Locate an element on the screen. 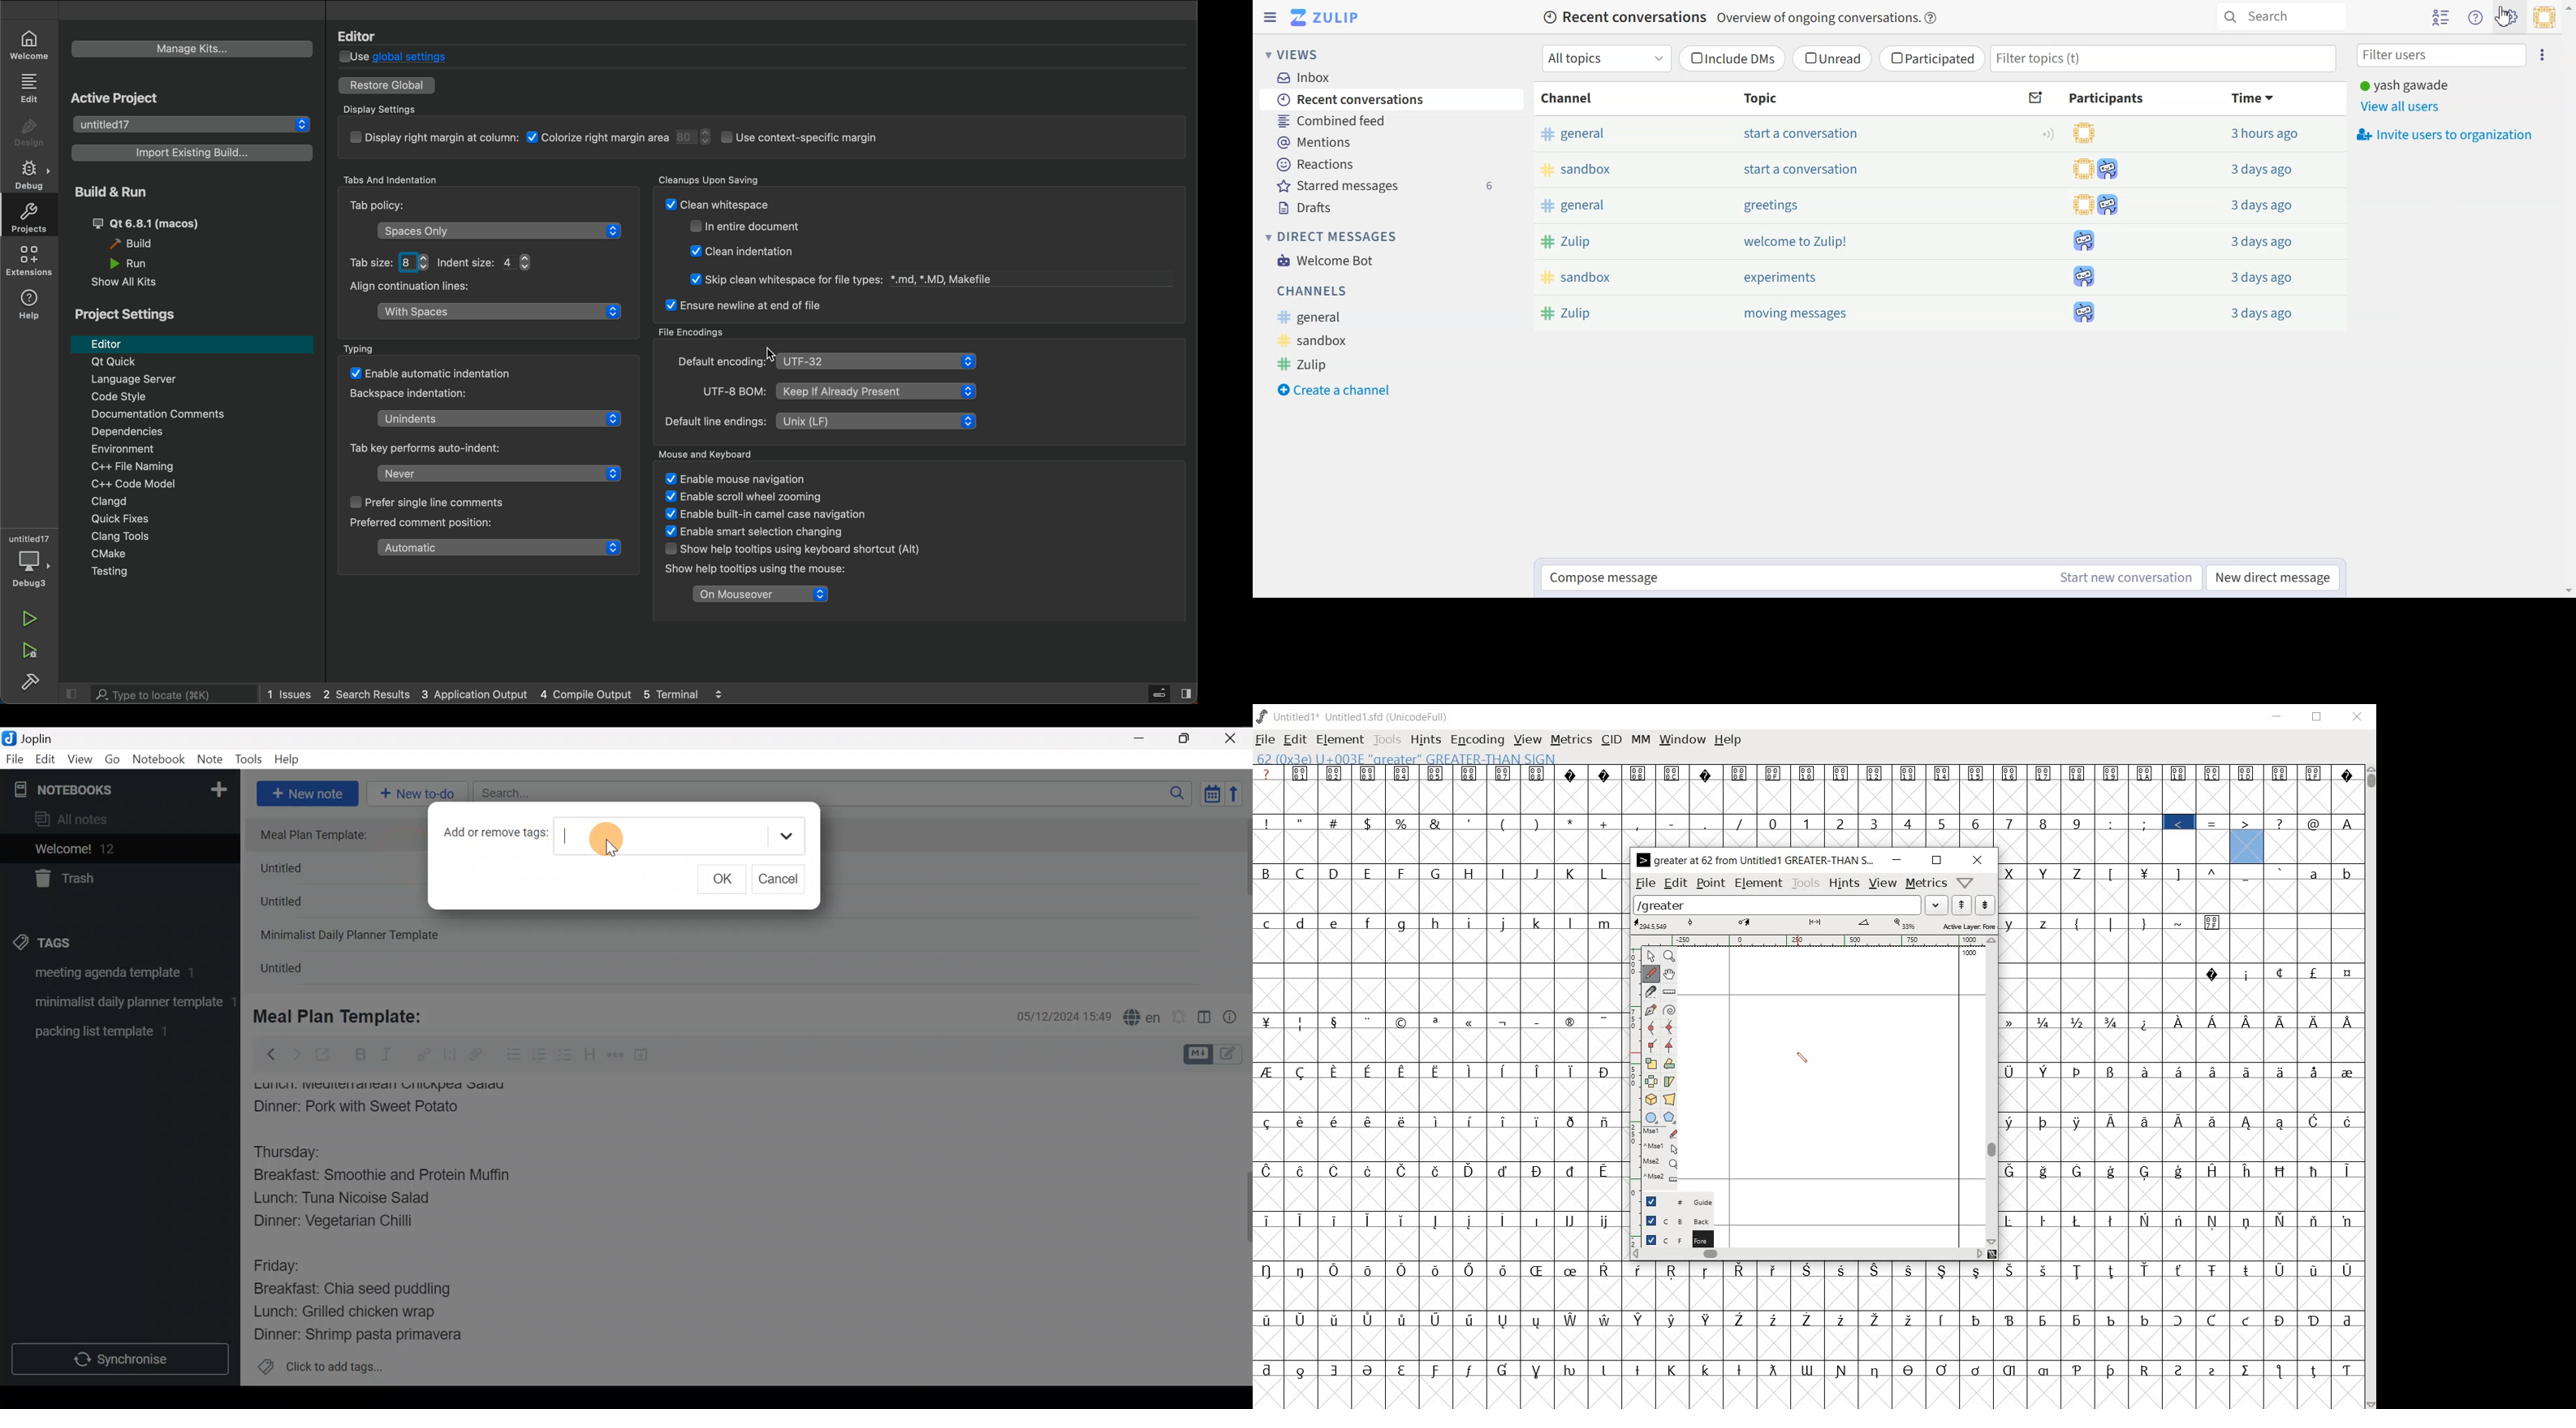 The image size is (2576, 1428). polygon or star is located at coordinates (1670, 1117).